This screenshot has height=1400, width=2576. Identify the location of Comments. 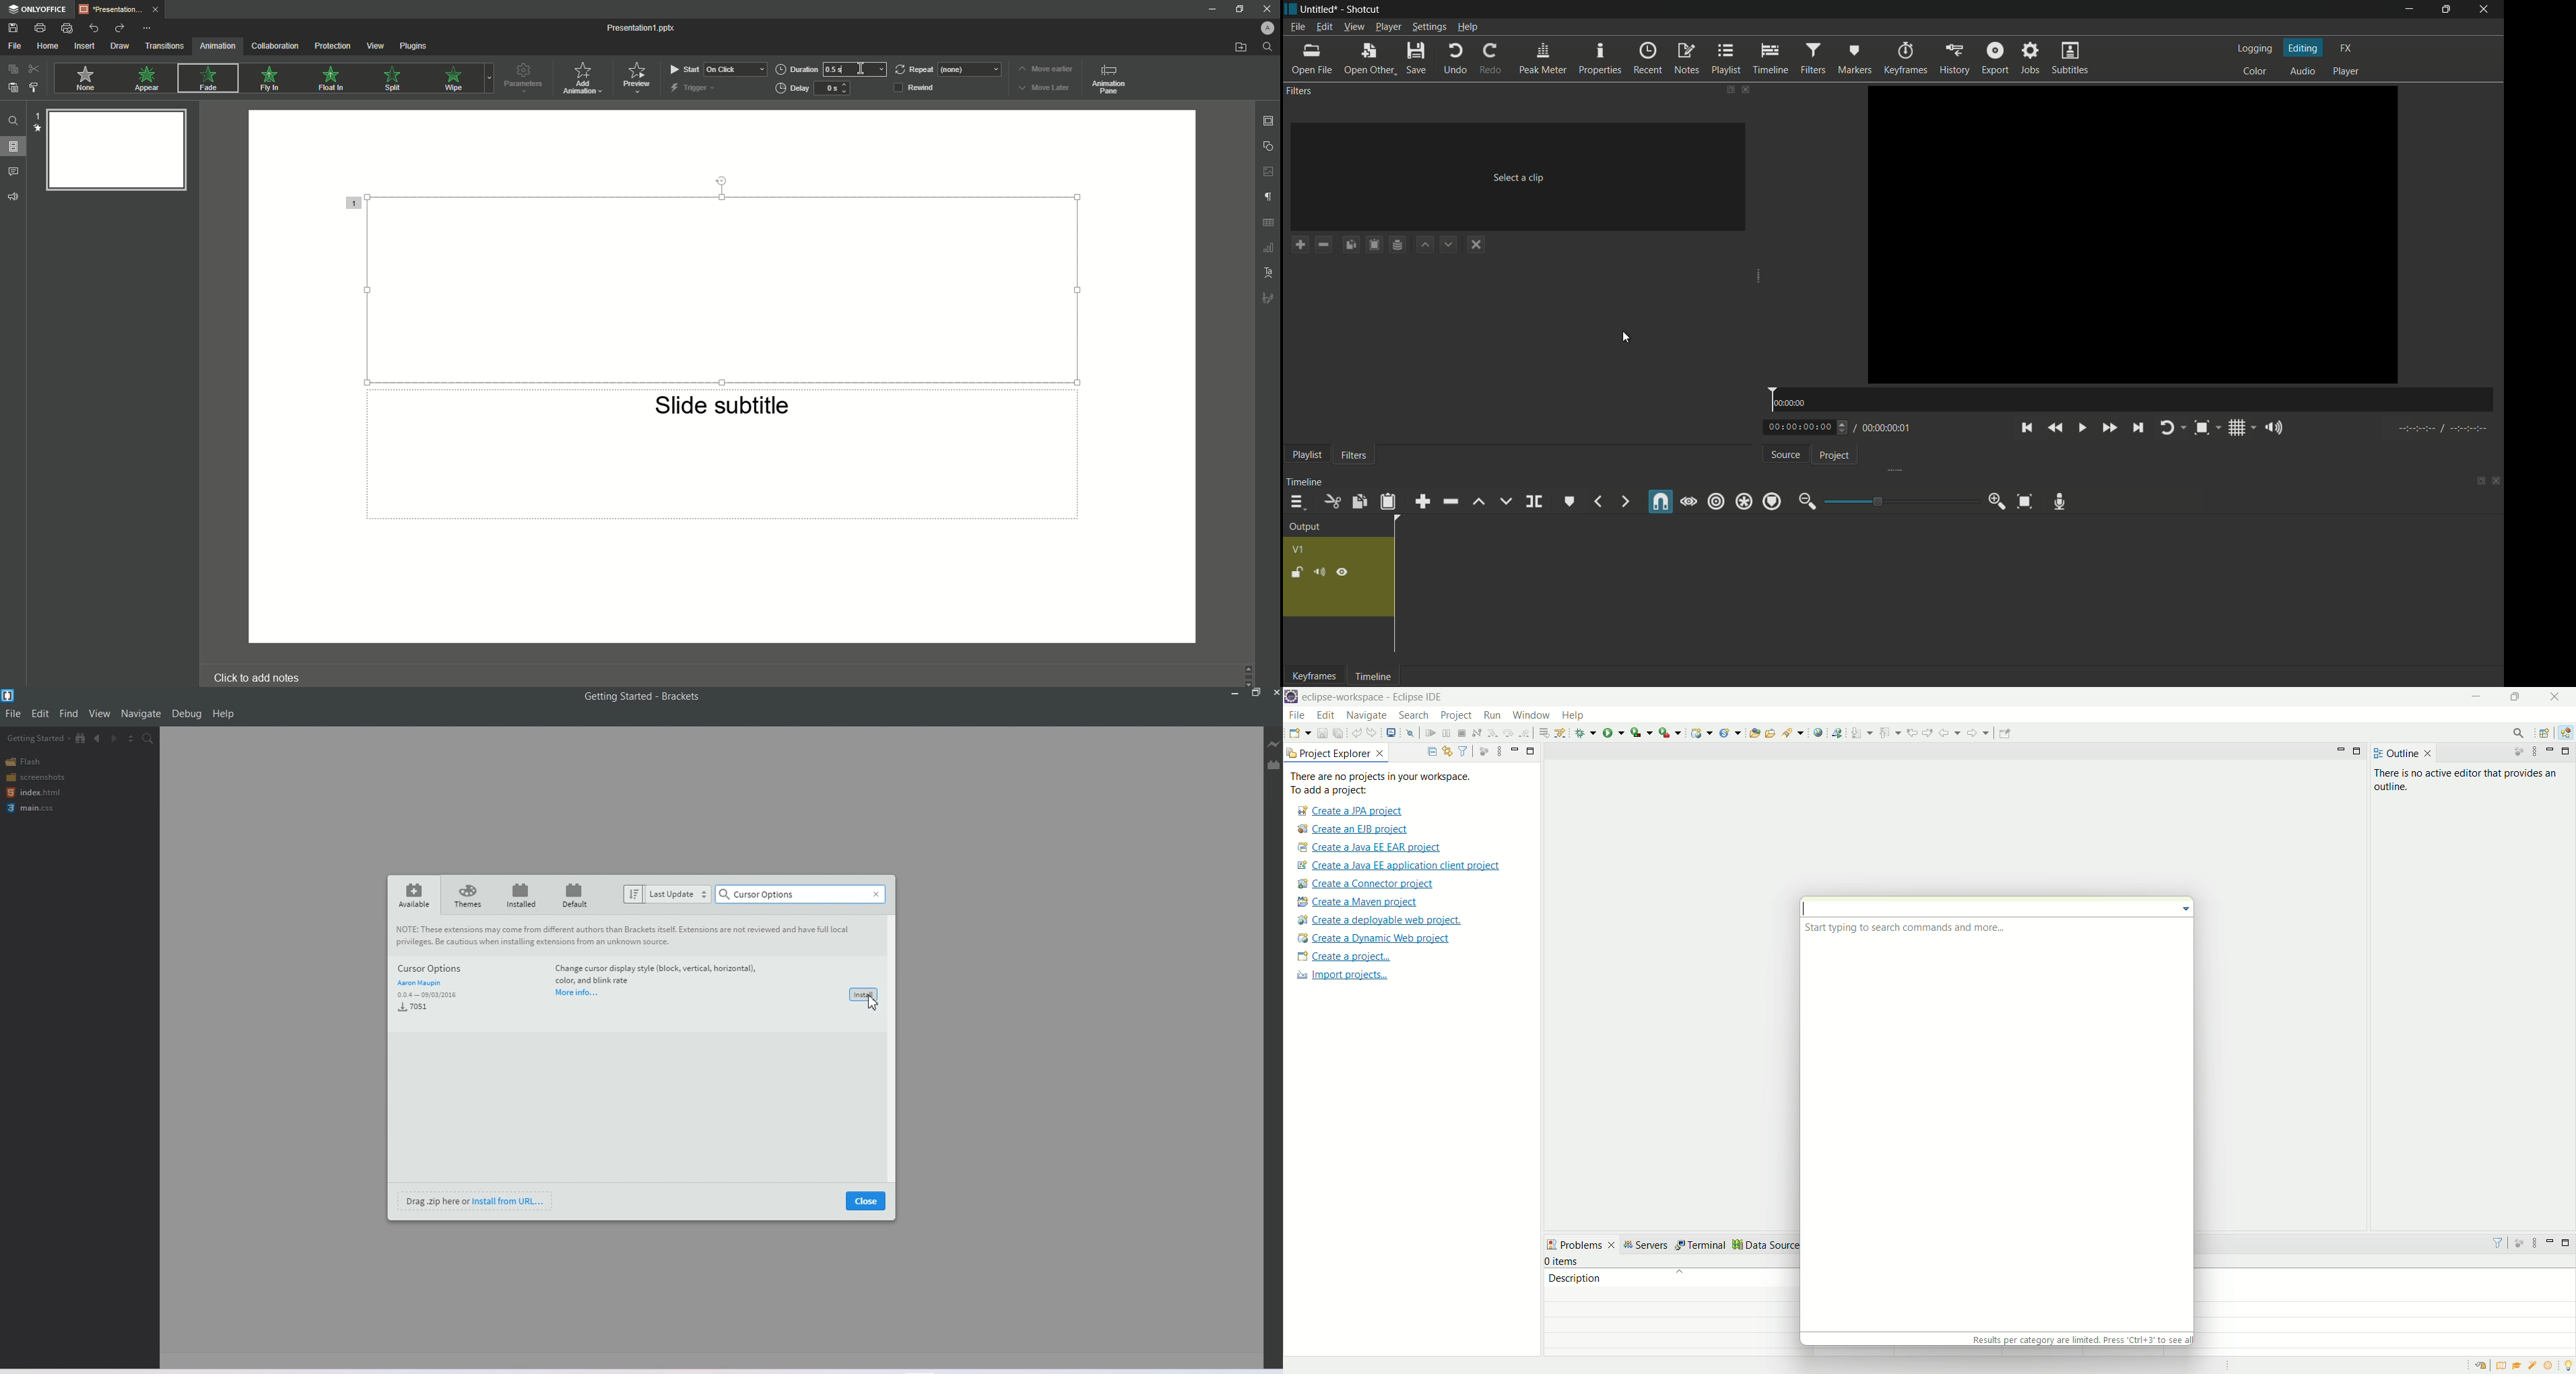
(14, 172).